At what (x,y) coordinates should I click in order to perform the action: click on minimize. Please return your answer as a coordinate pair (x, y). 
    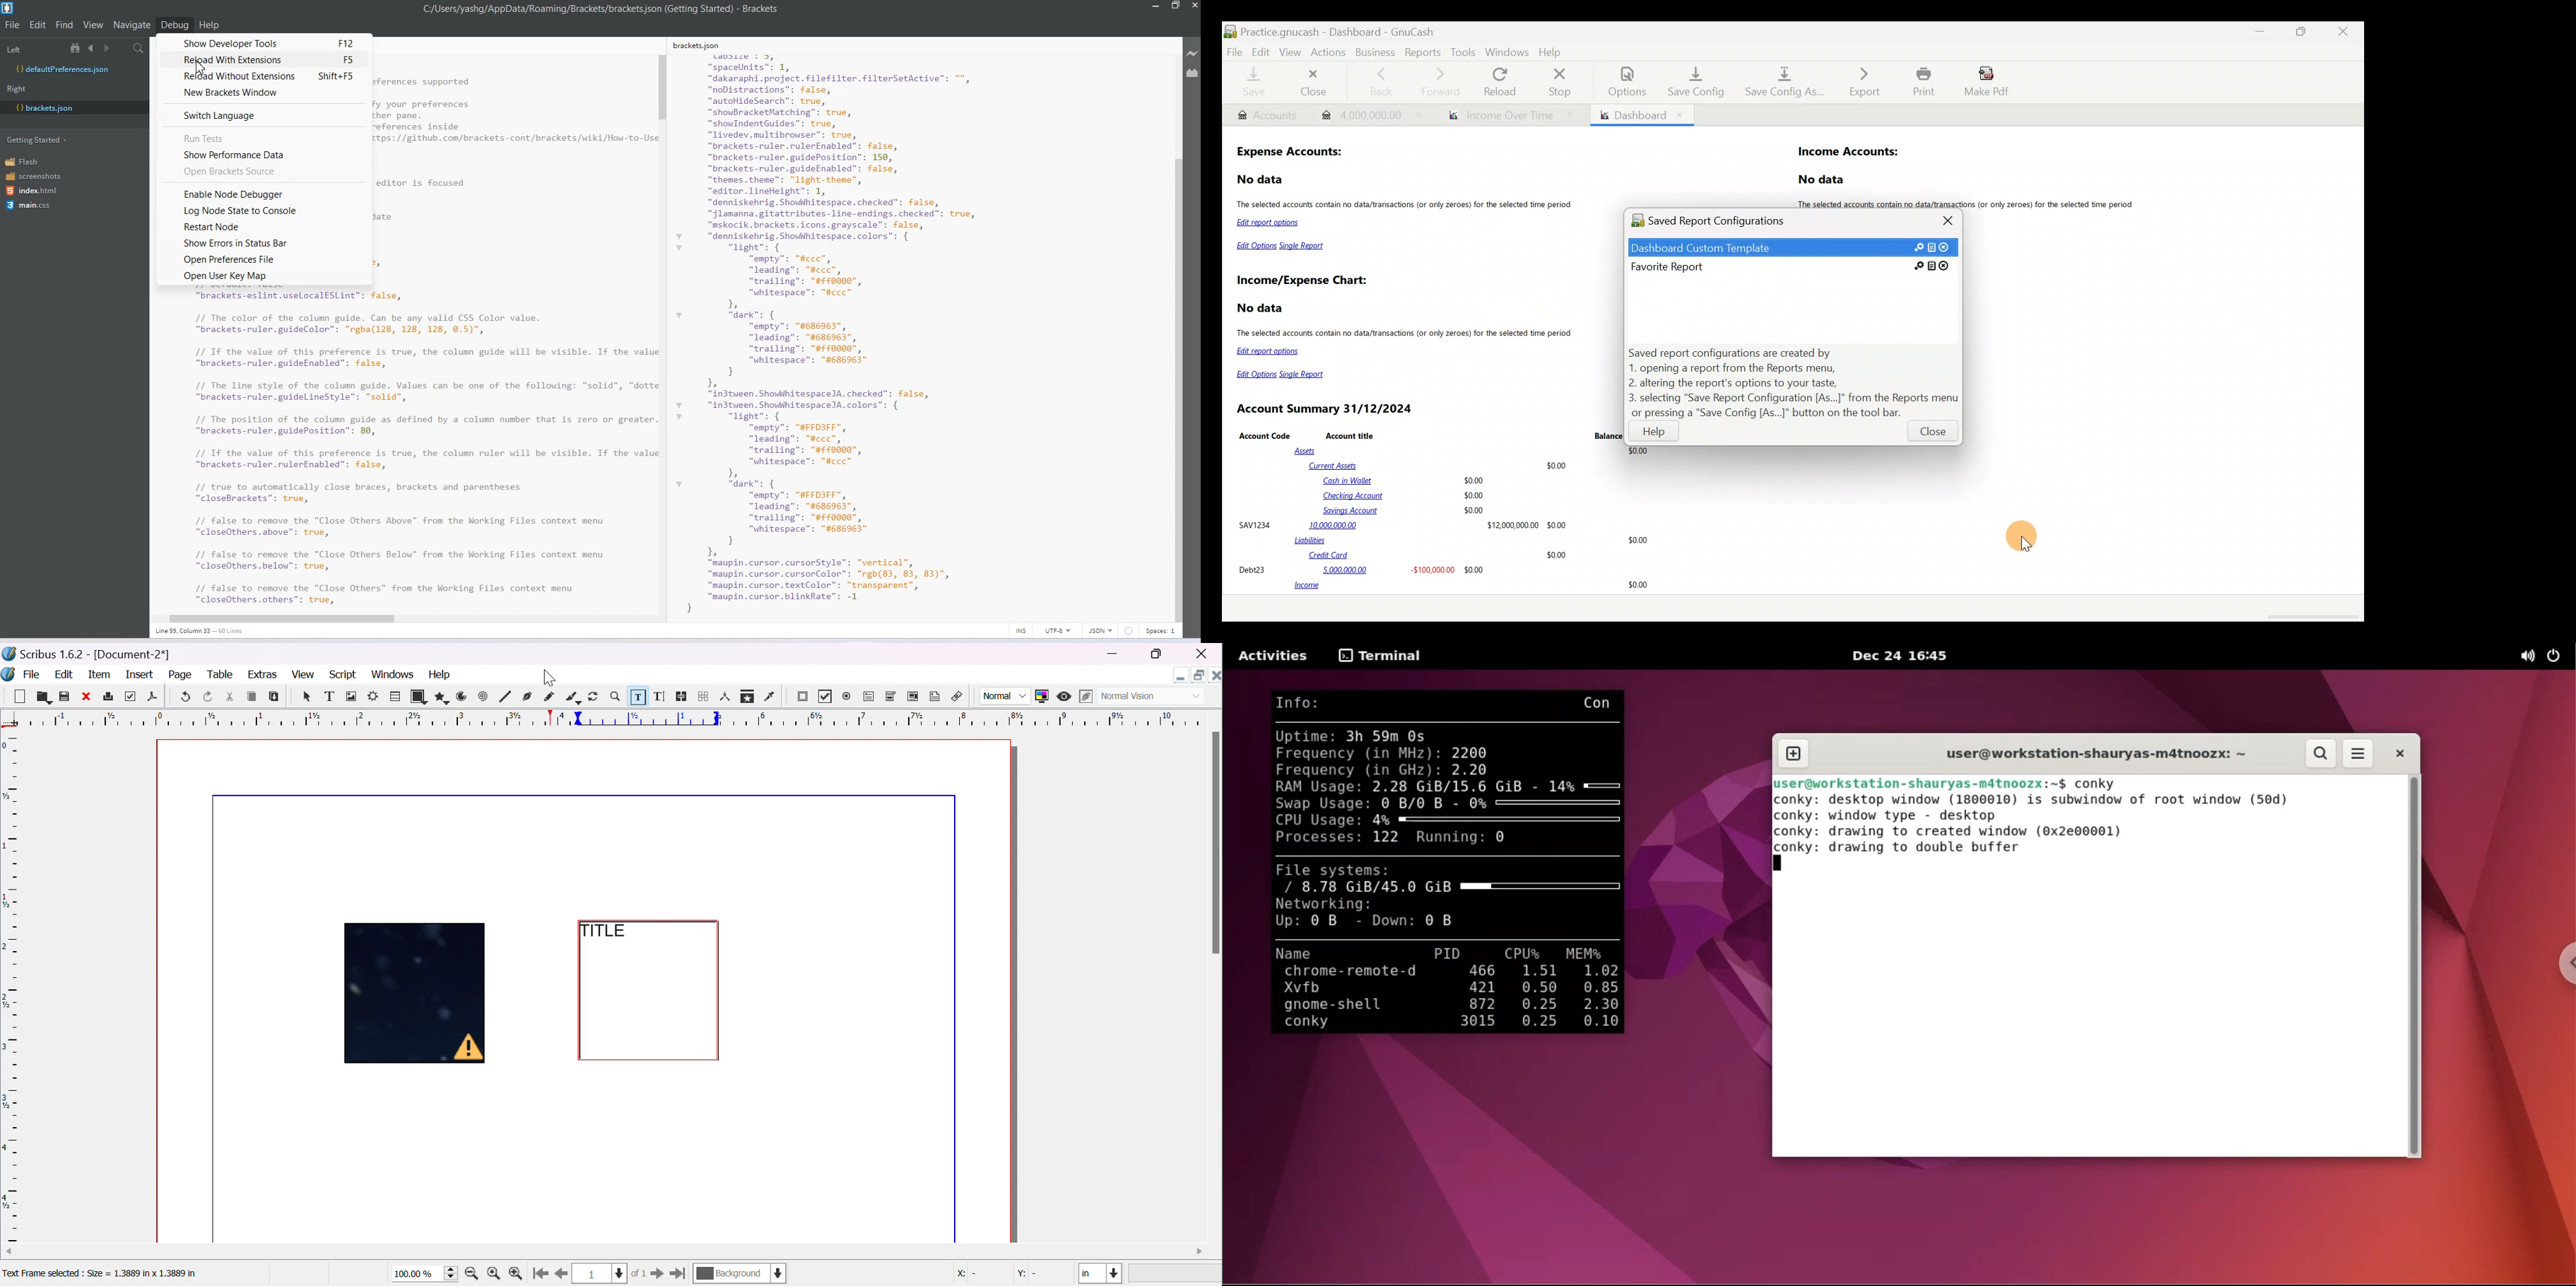
    Looking at the image, I should click on (1182, 675).